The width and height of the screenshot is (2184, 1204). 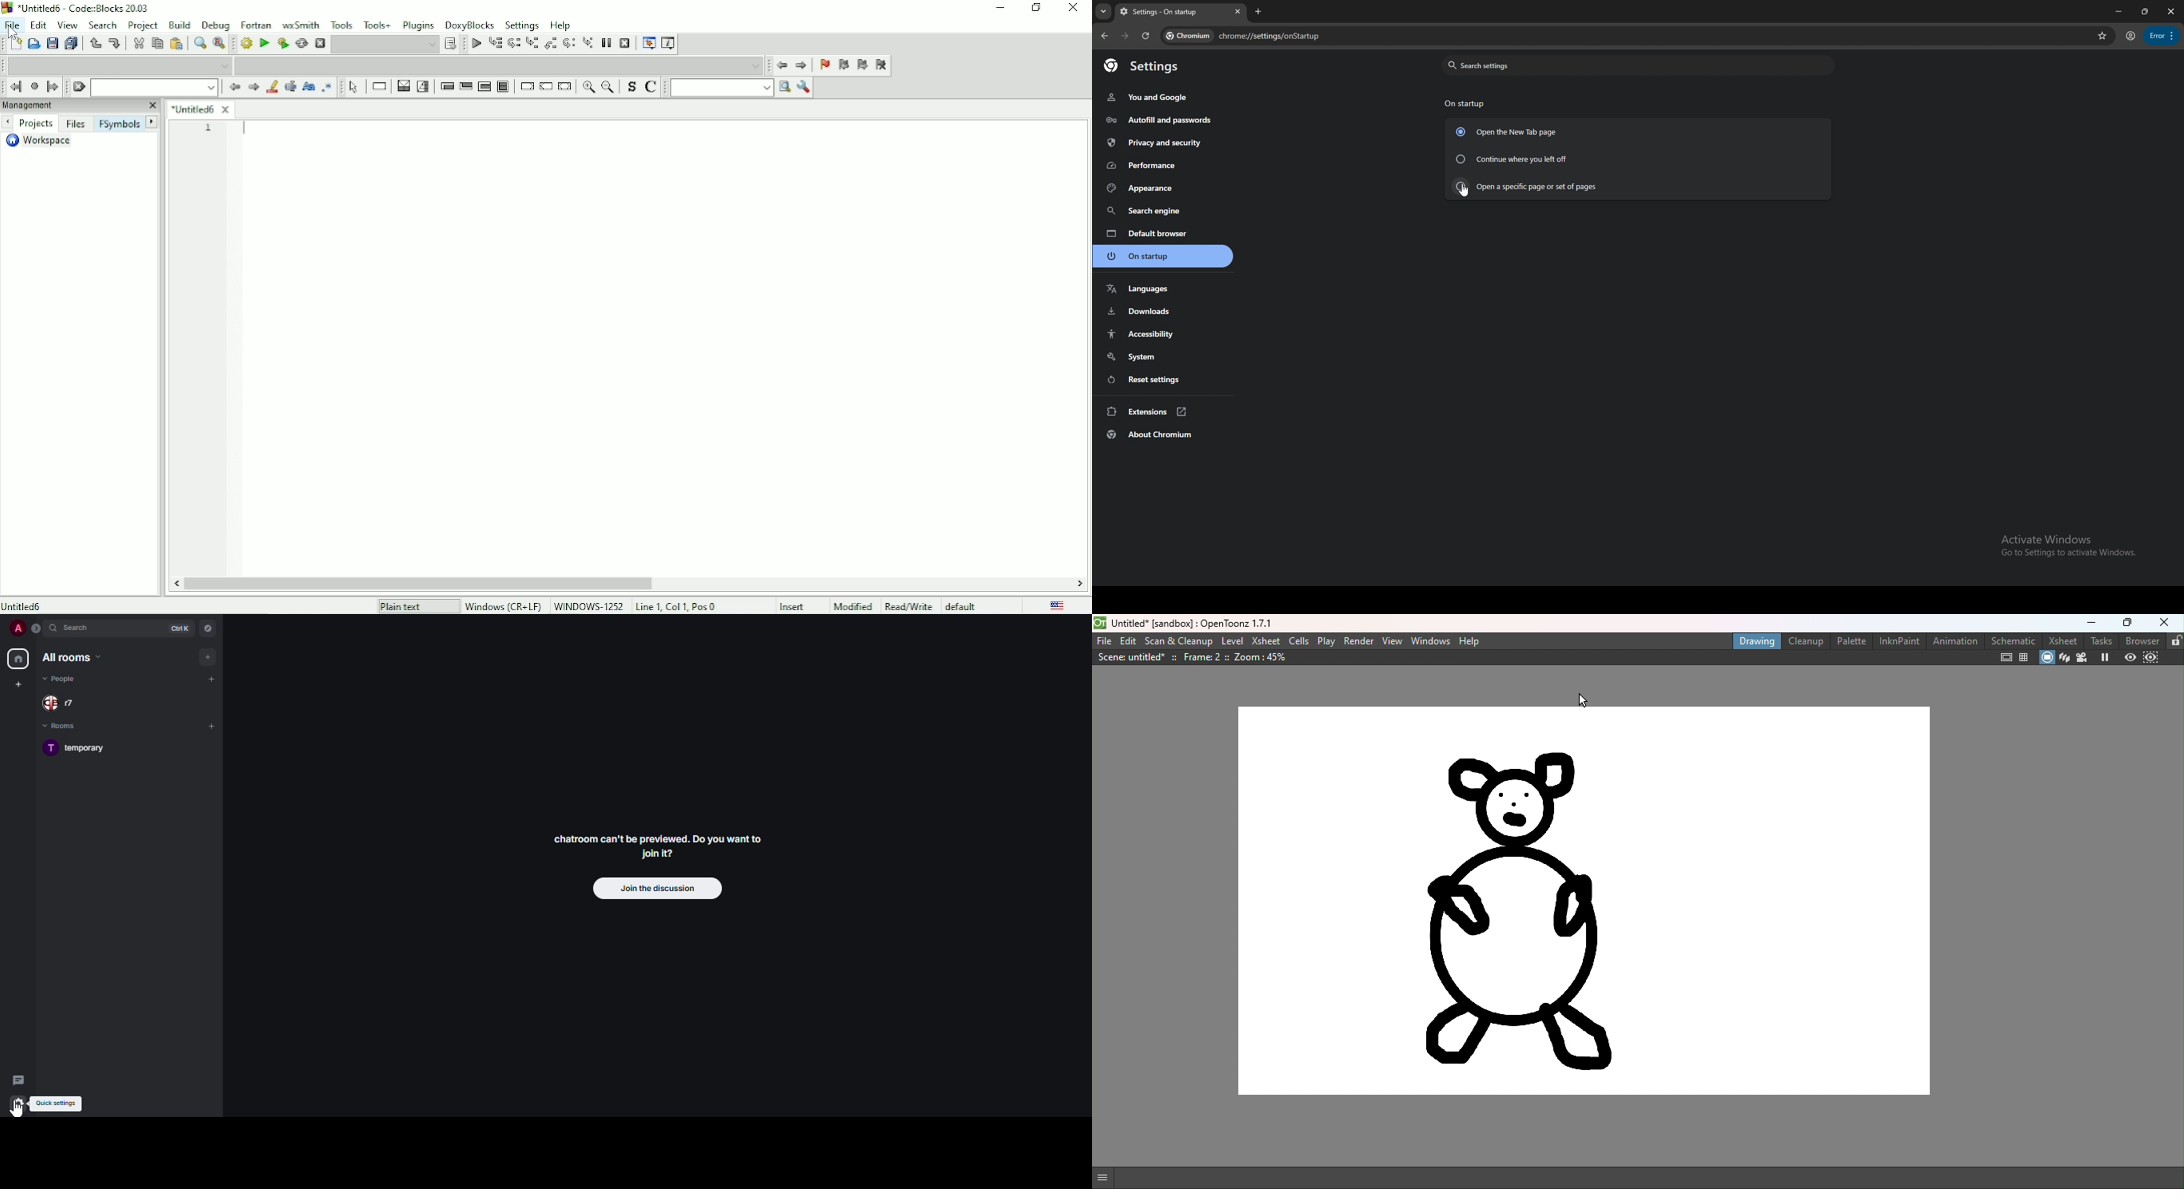 I want to click on cursor, so click(x=1463, y=192).